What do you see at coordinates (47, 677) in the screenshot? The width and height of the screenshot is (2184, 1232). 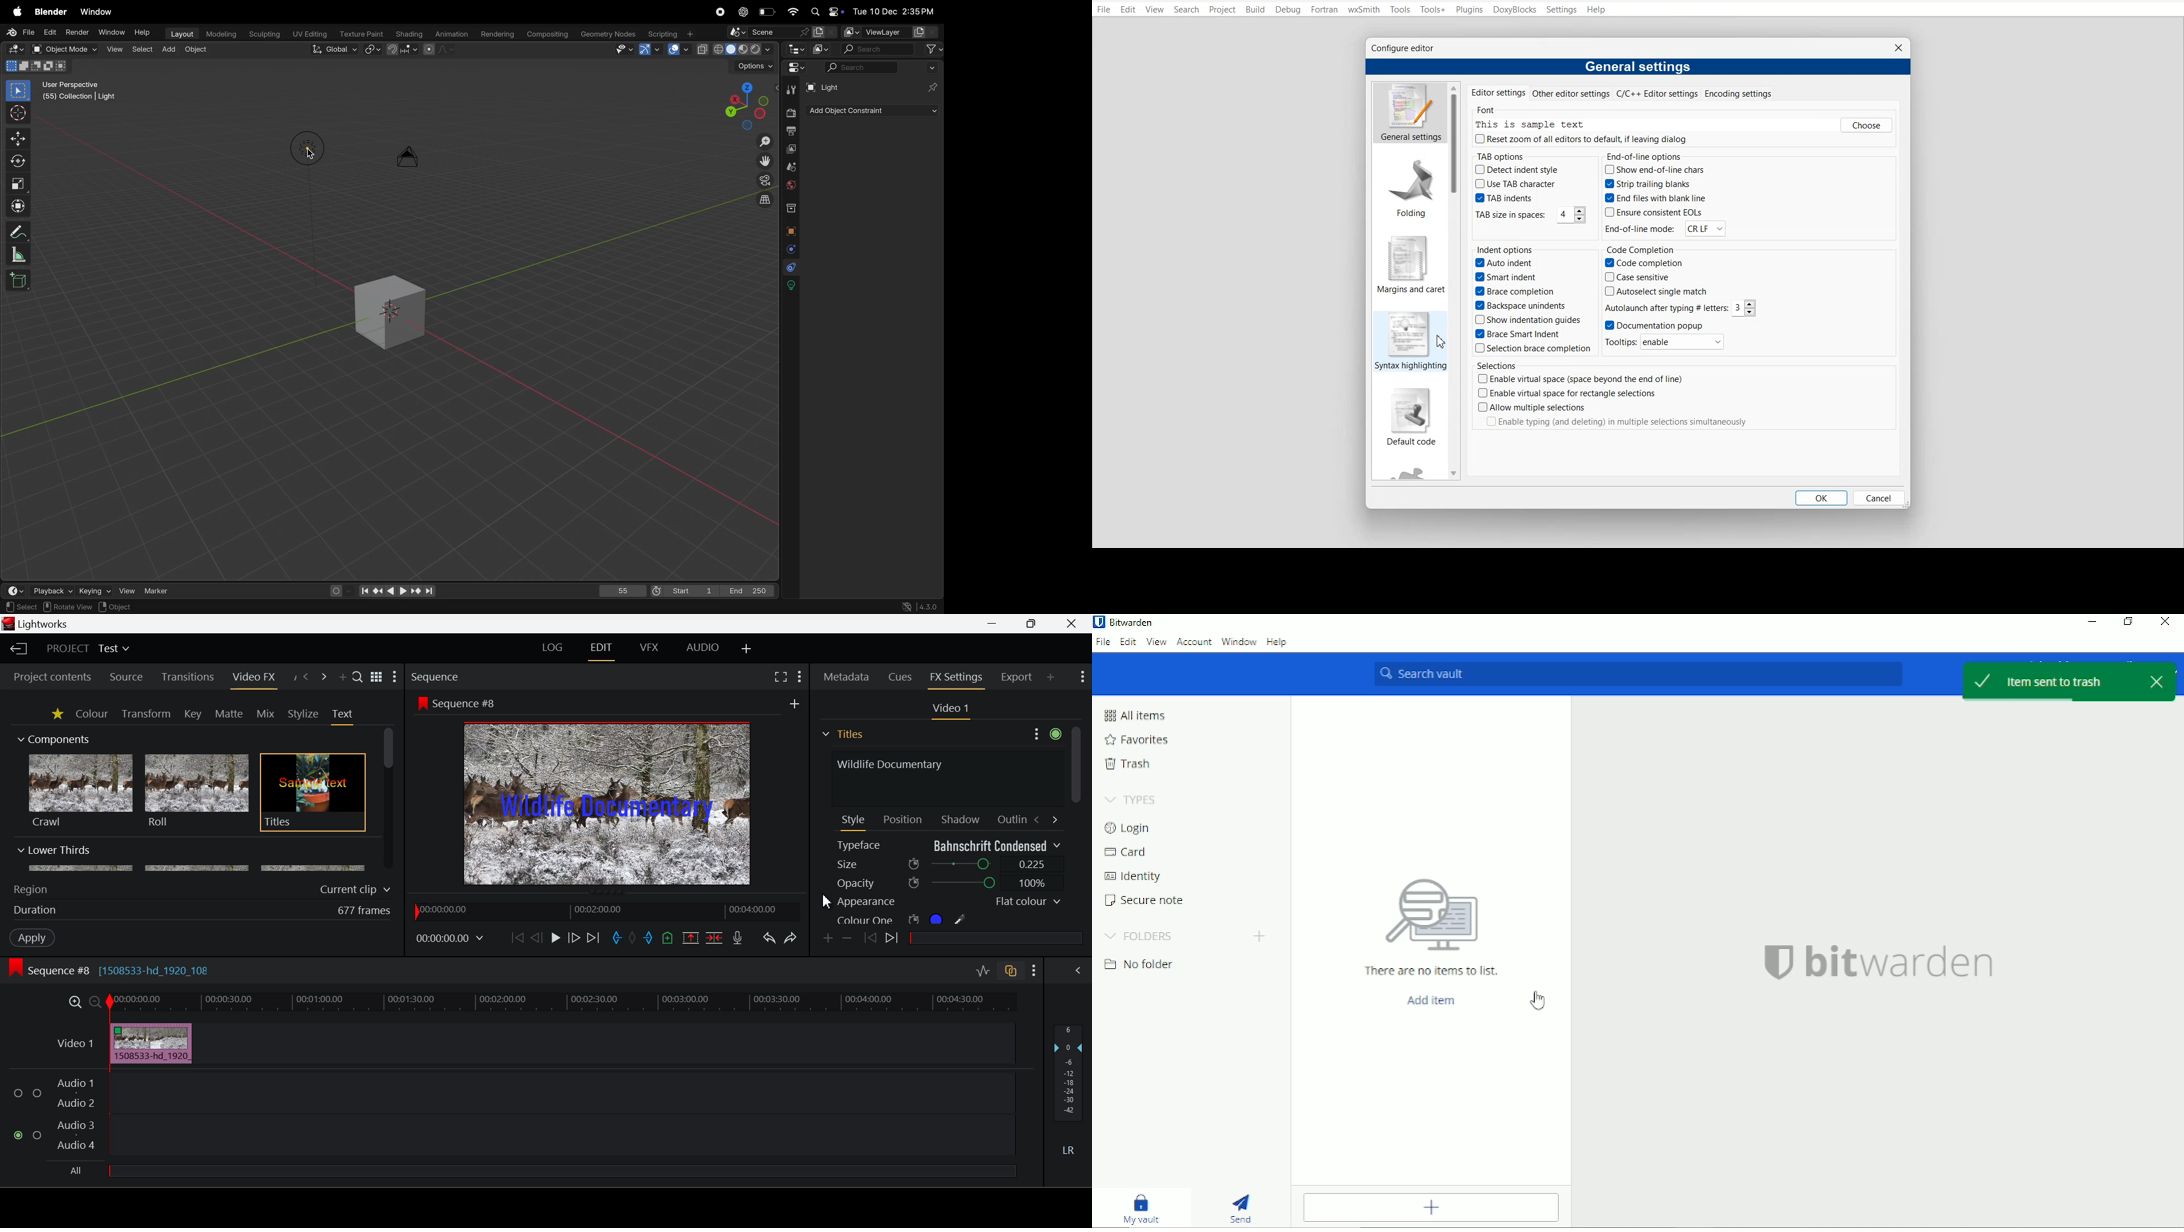 I see `Project contents` at bounding box center [47, 677].